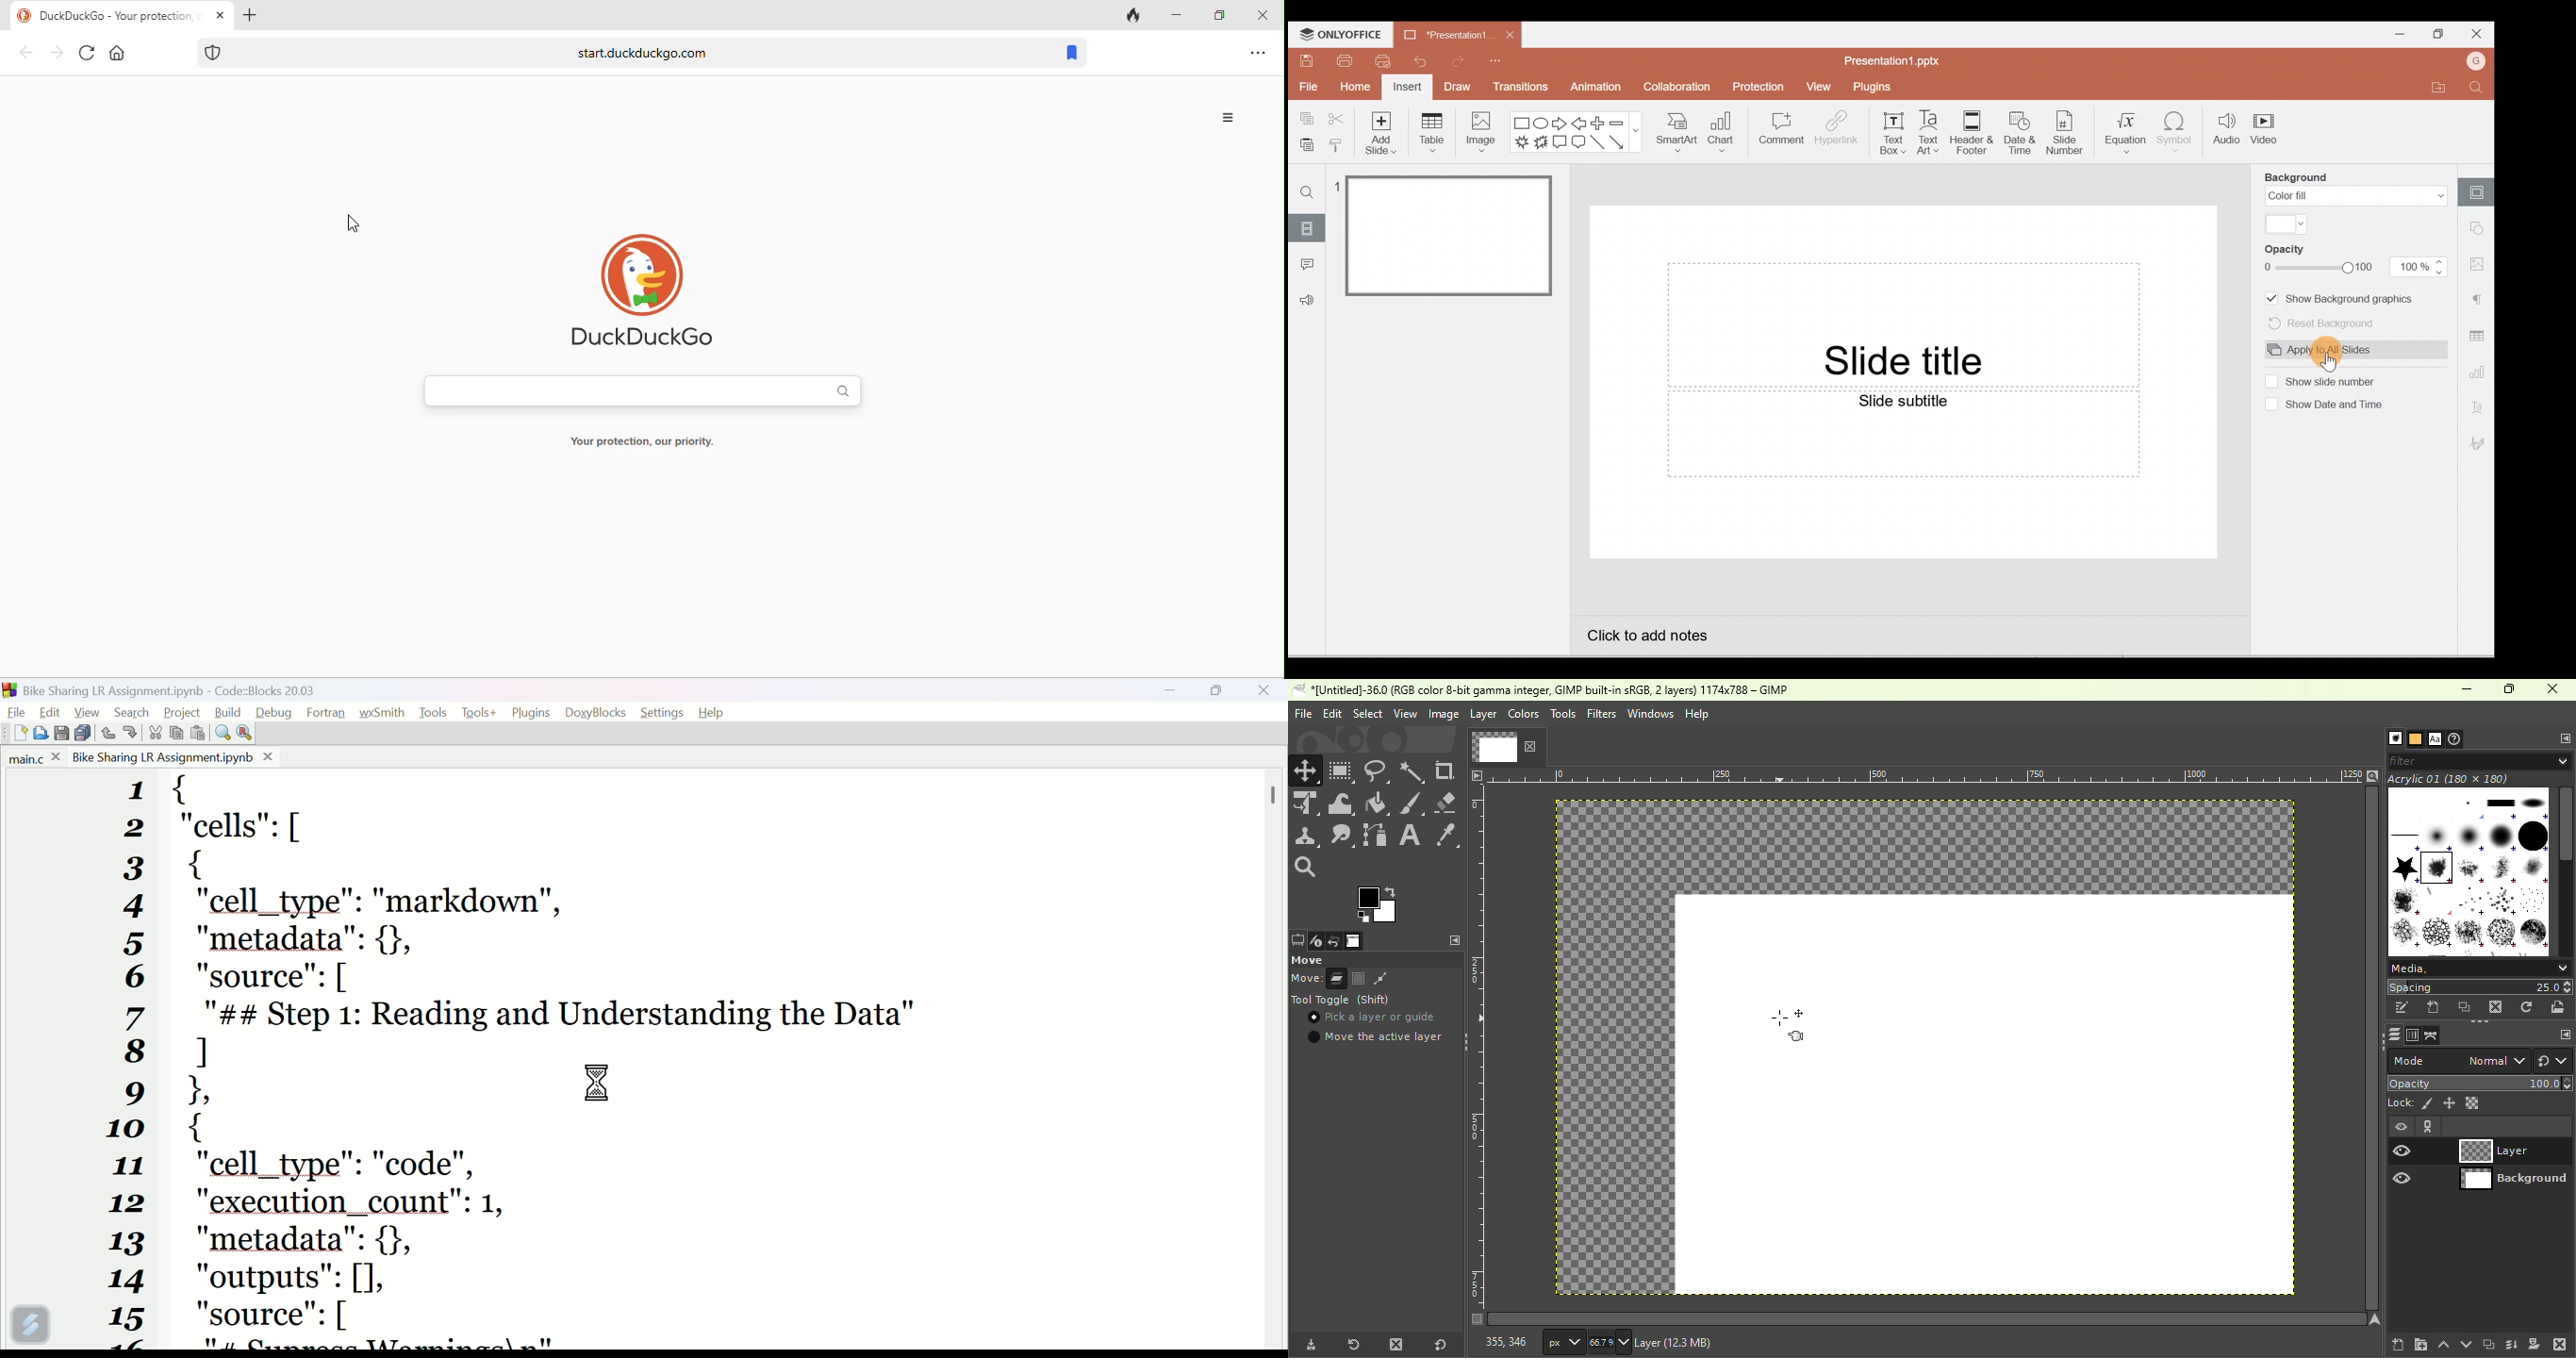 The width and height of the screenshot is (2576, 1372). I want to click on Close, so click(1511, 33).